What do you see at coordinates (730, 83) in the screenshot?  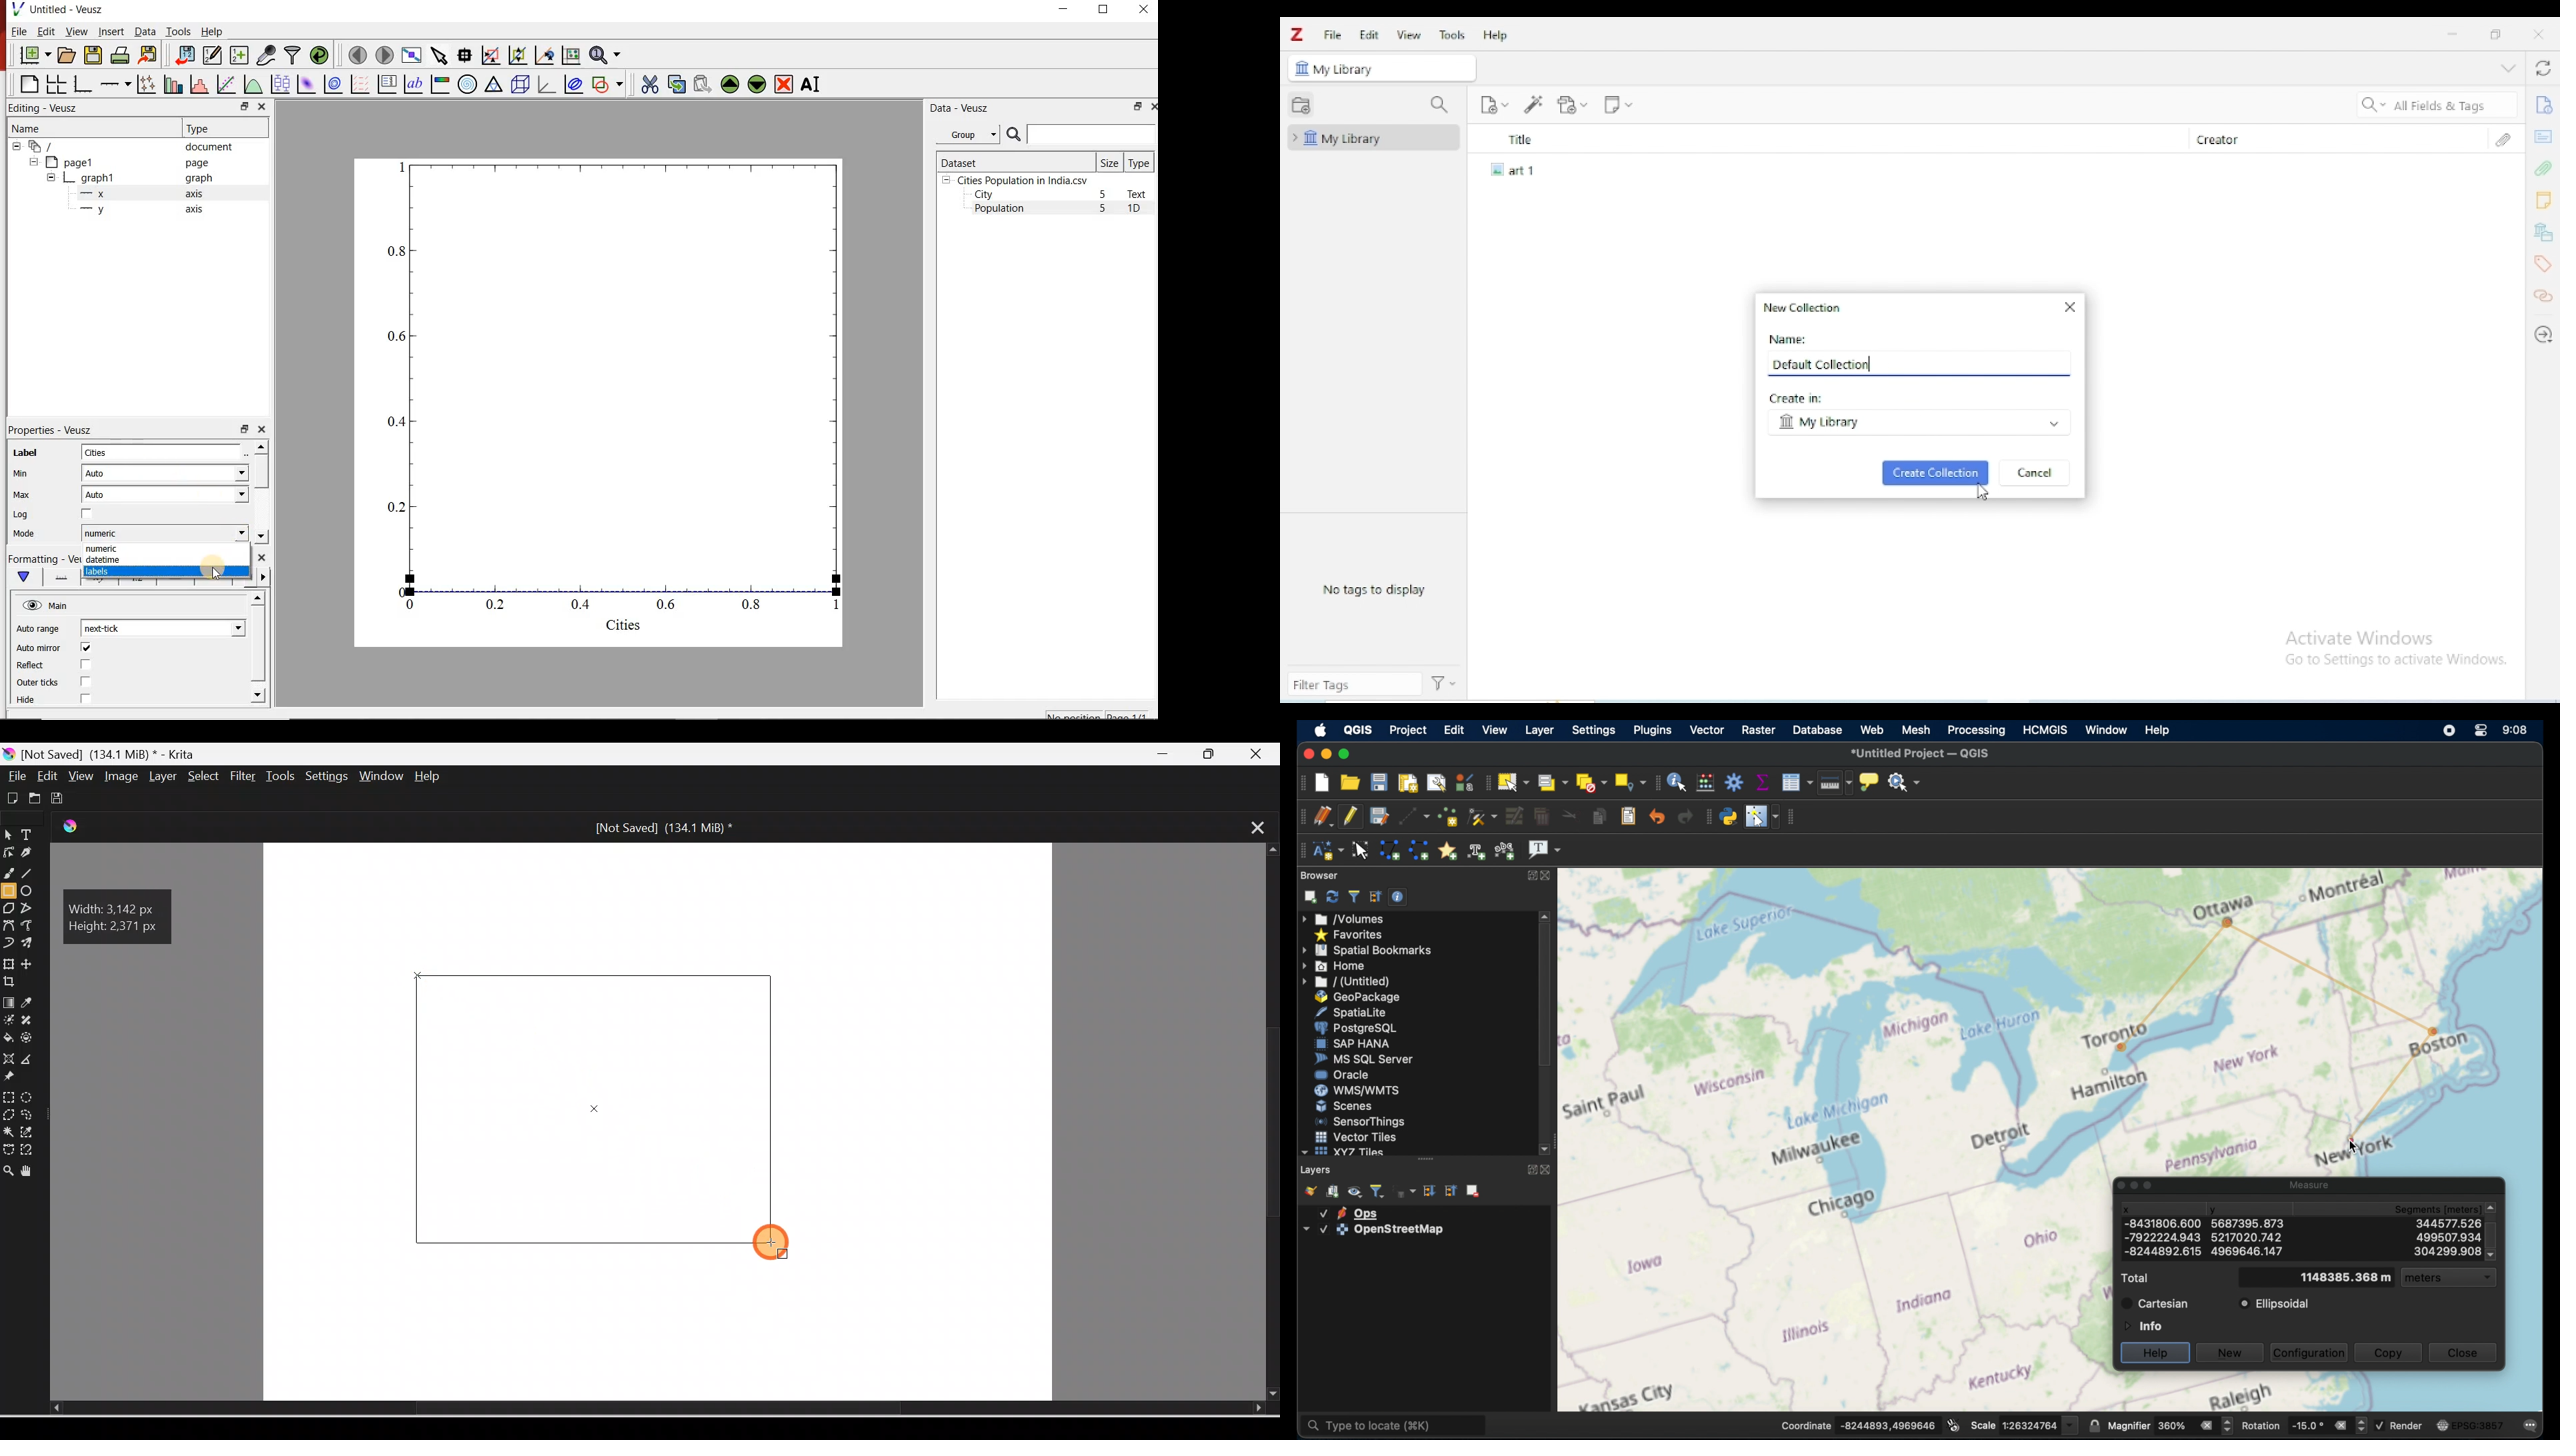 I see `move the selected widget up` at bounding box center [730, 83].